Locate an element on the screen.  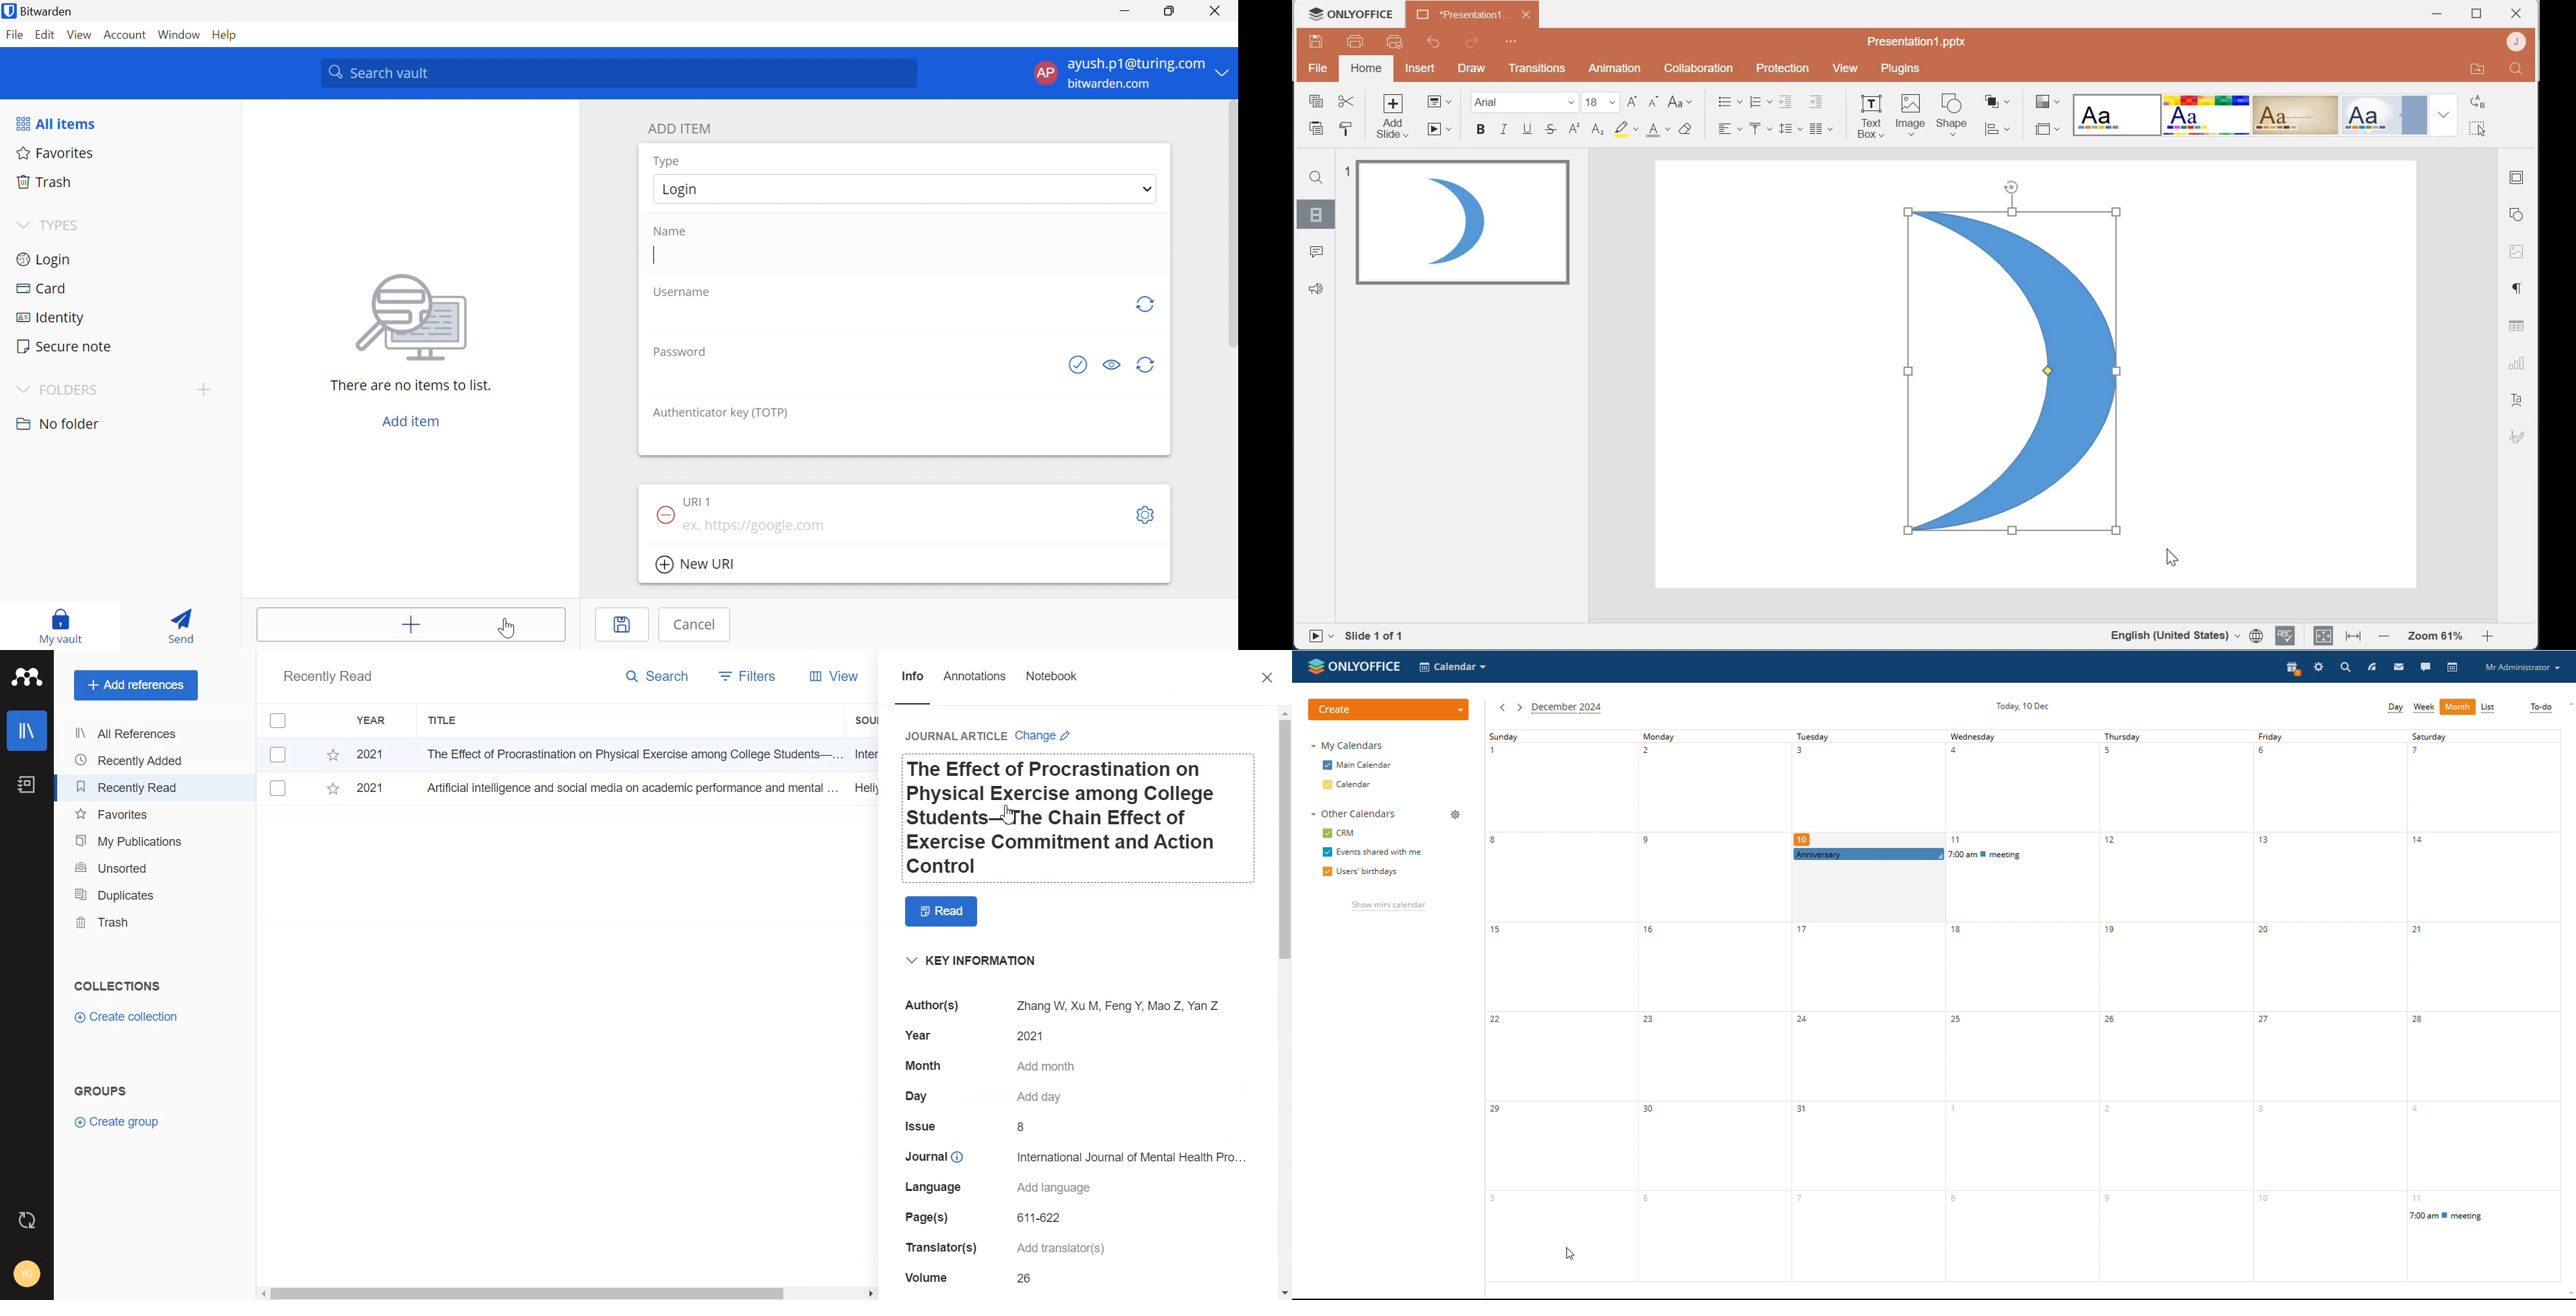
View is located at coordinates (79, 34).